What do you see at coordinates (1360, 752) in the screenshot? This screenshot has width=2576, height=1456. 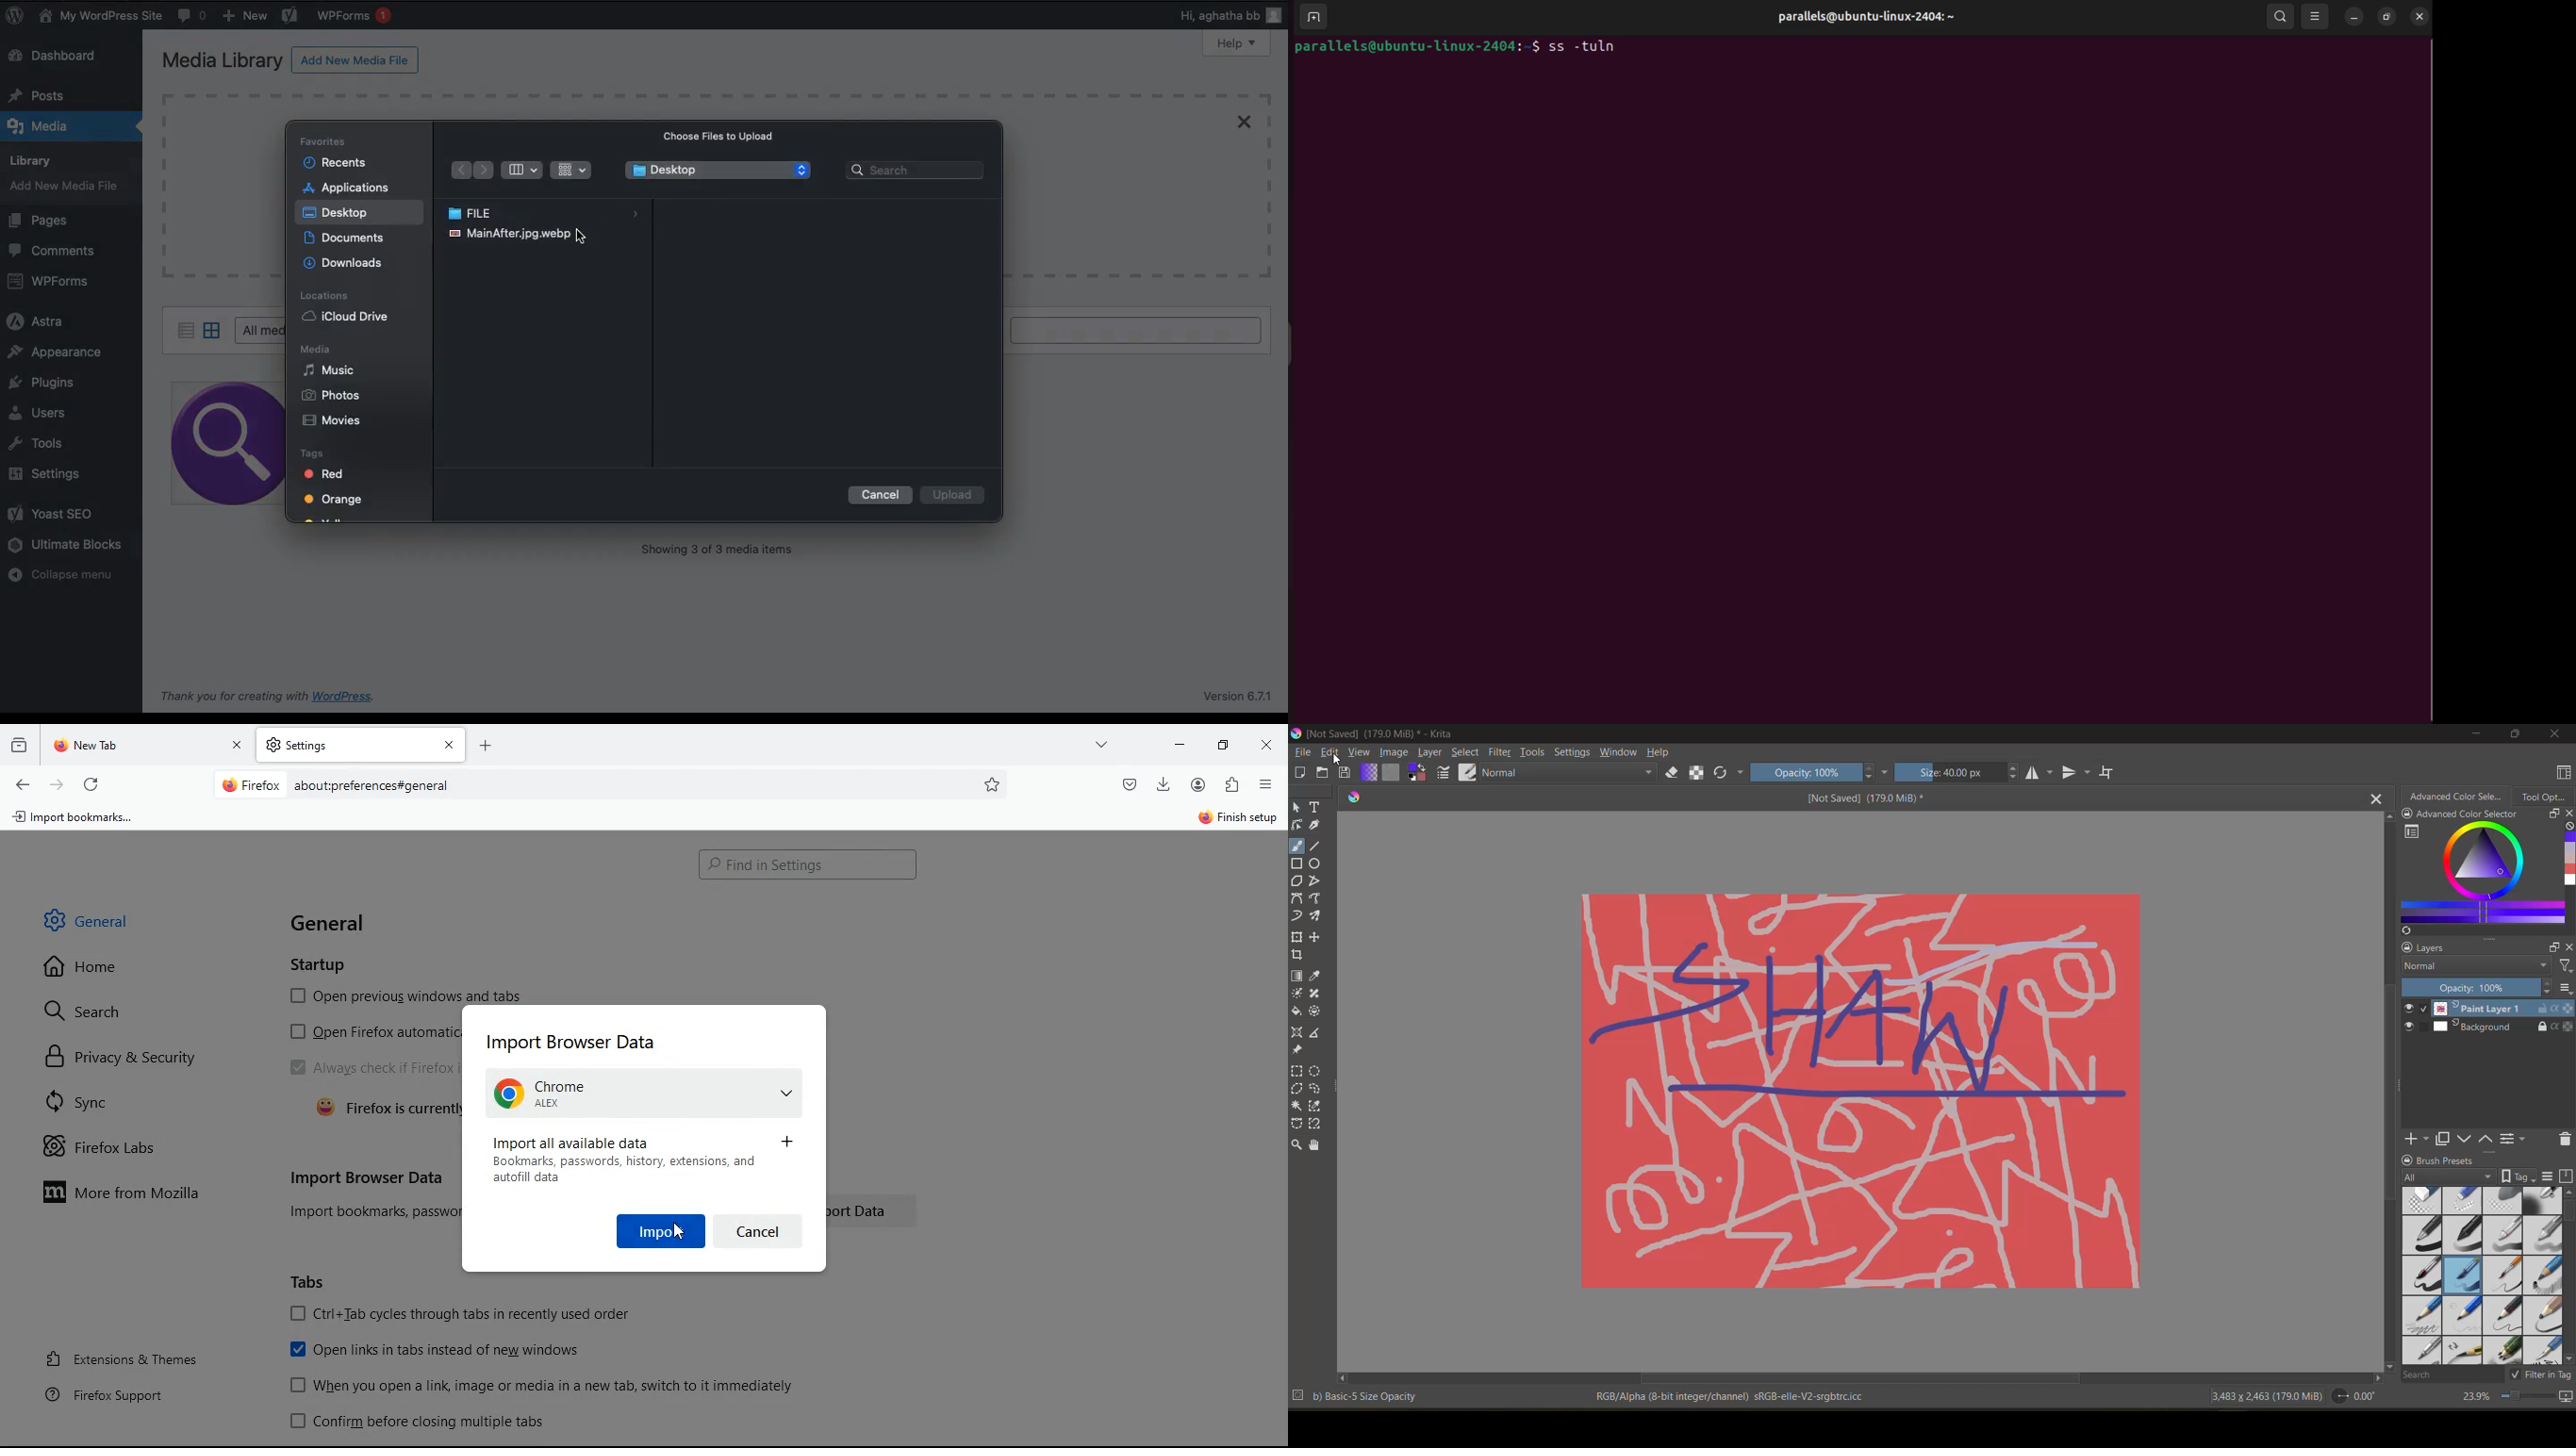 I see `view` at bounding box center [1360, 752].